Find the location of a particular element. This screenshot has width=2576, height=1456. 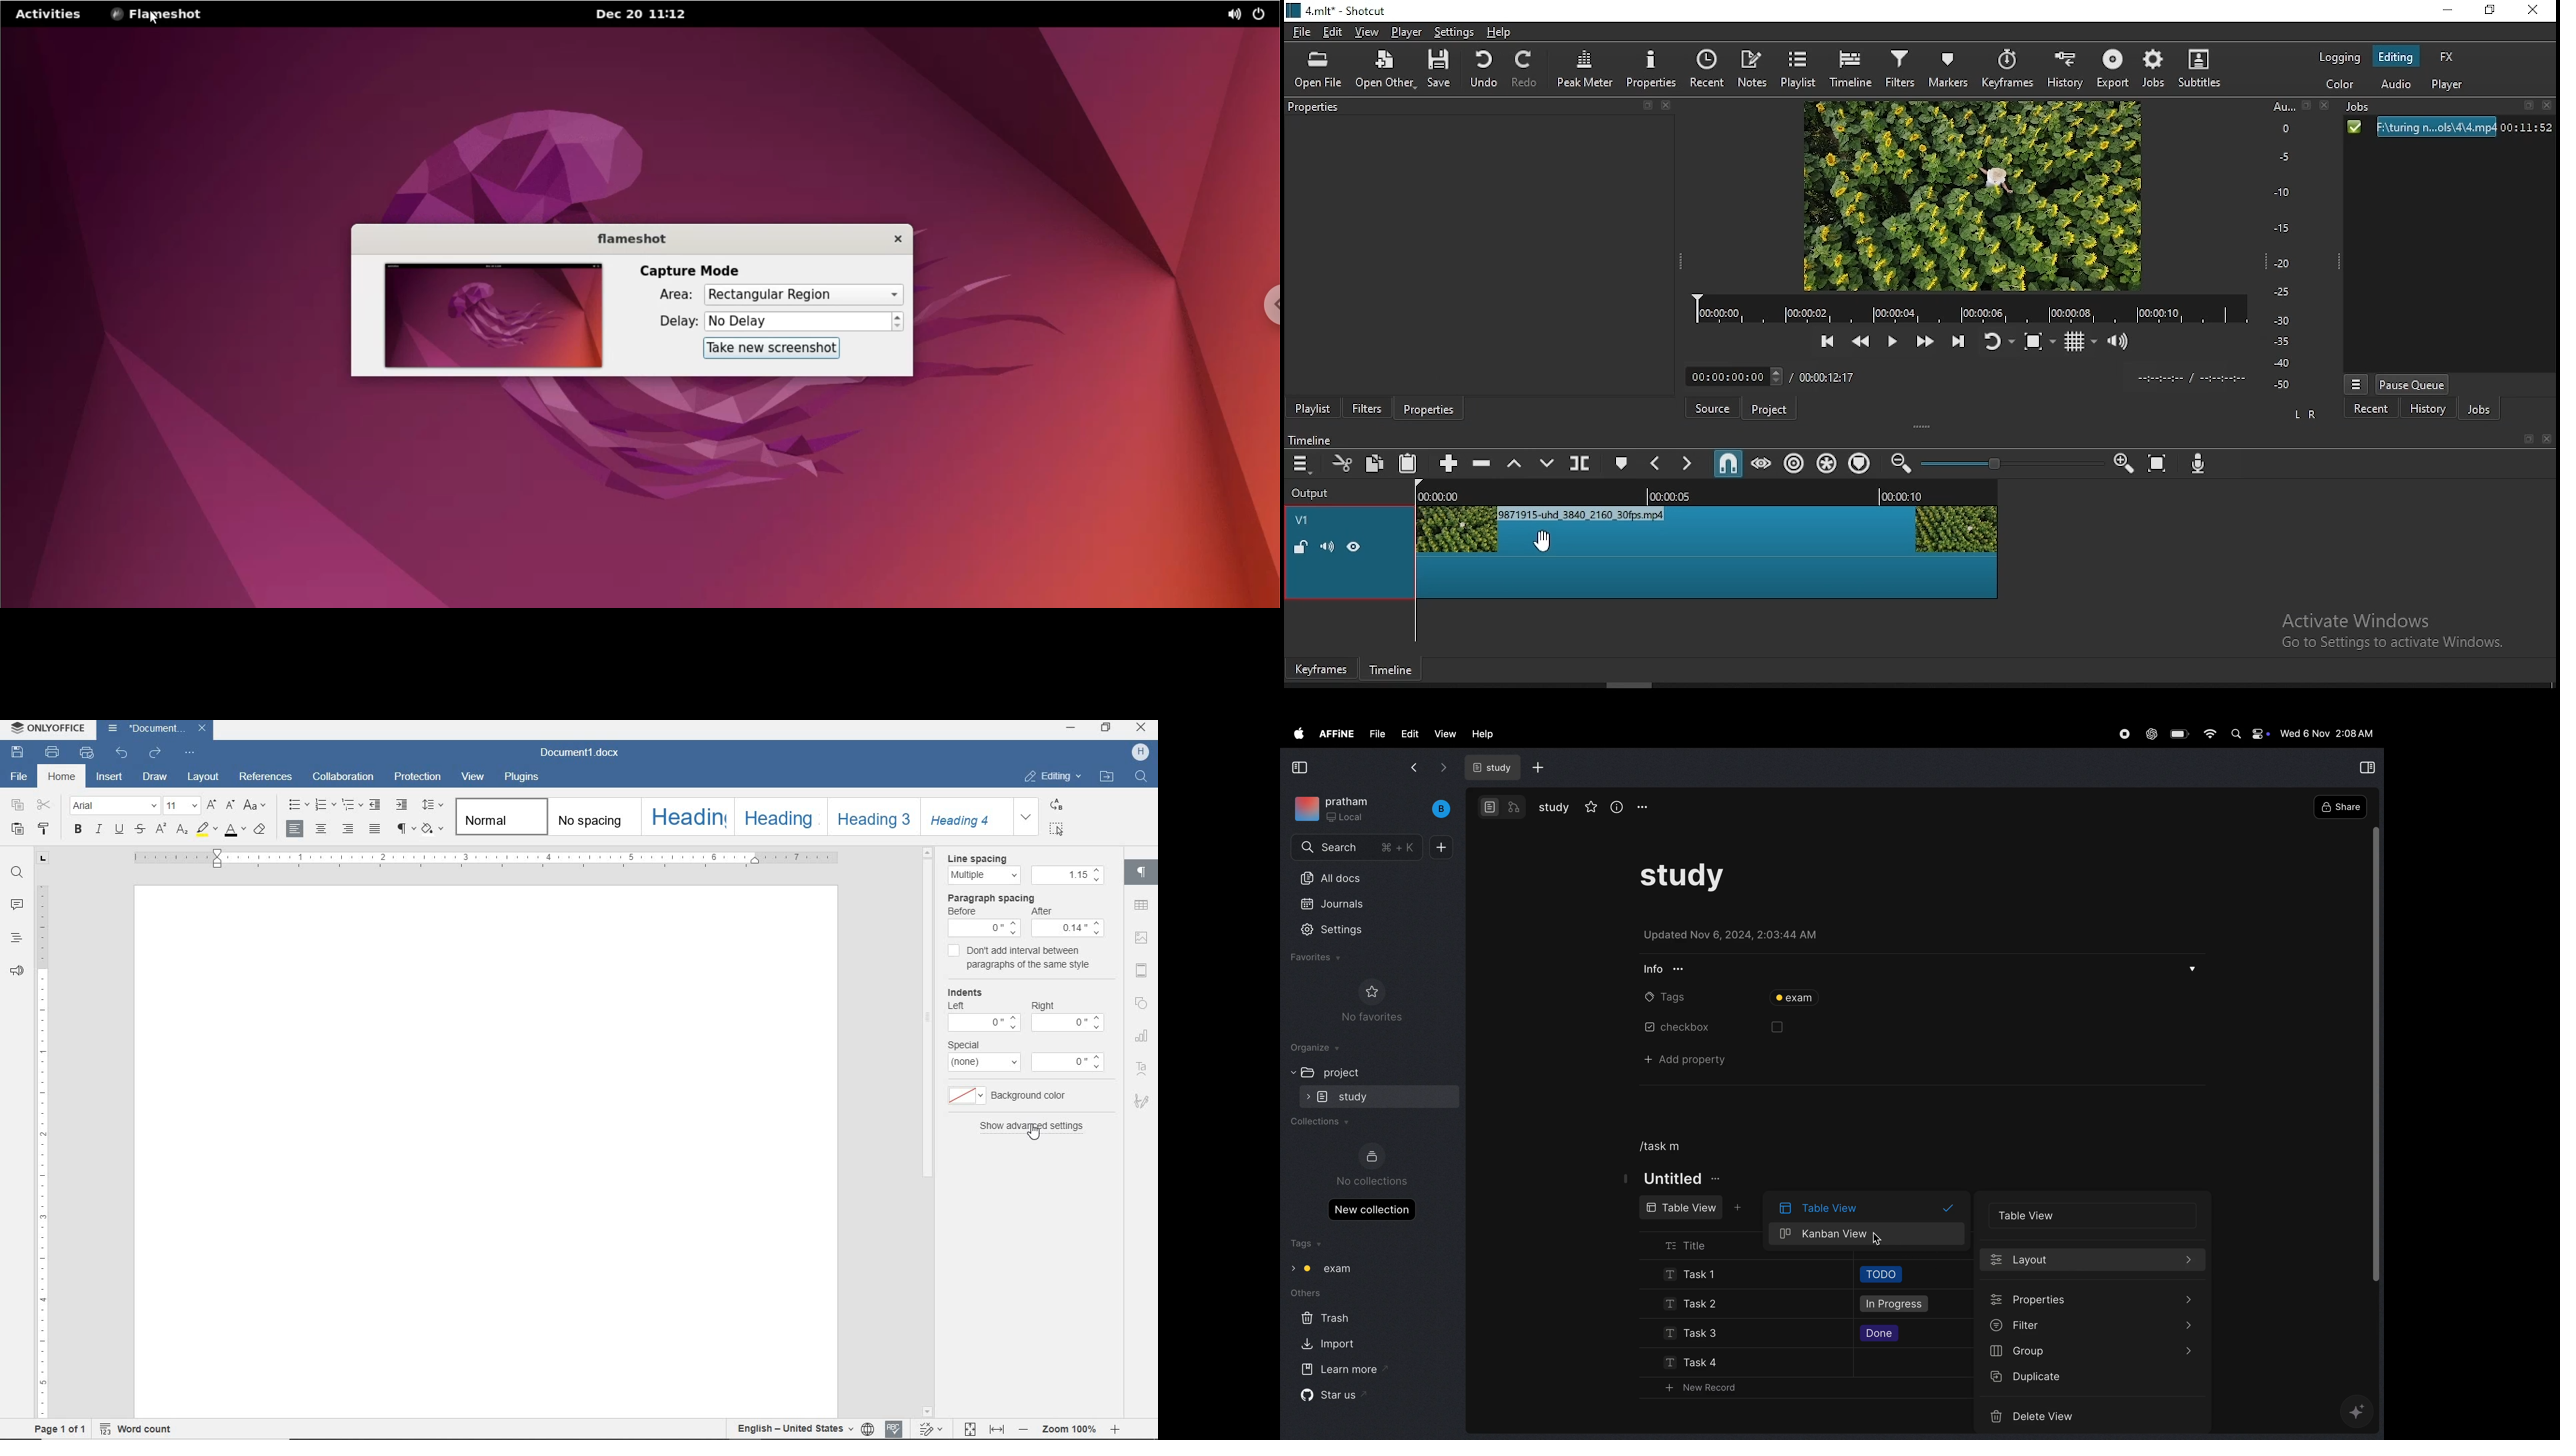

Spell Check is located at coordinates (896, 1428).